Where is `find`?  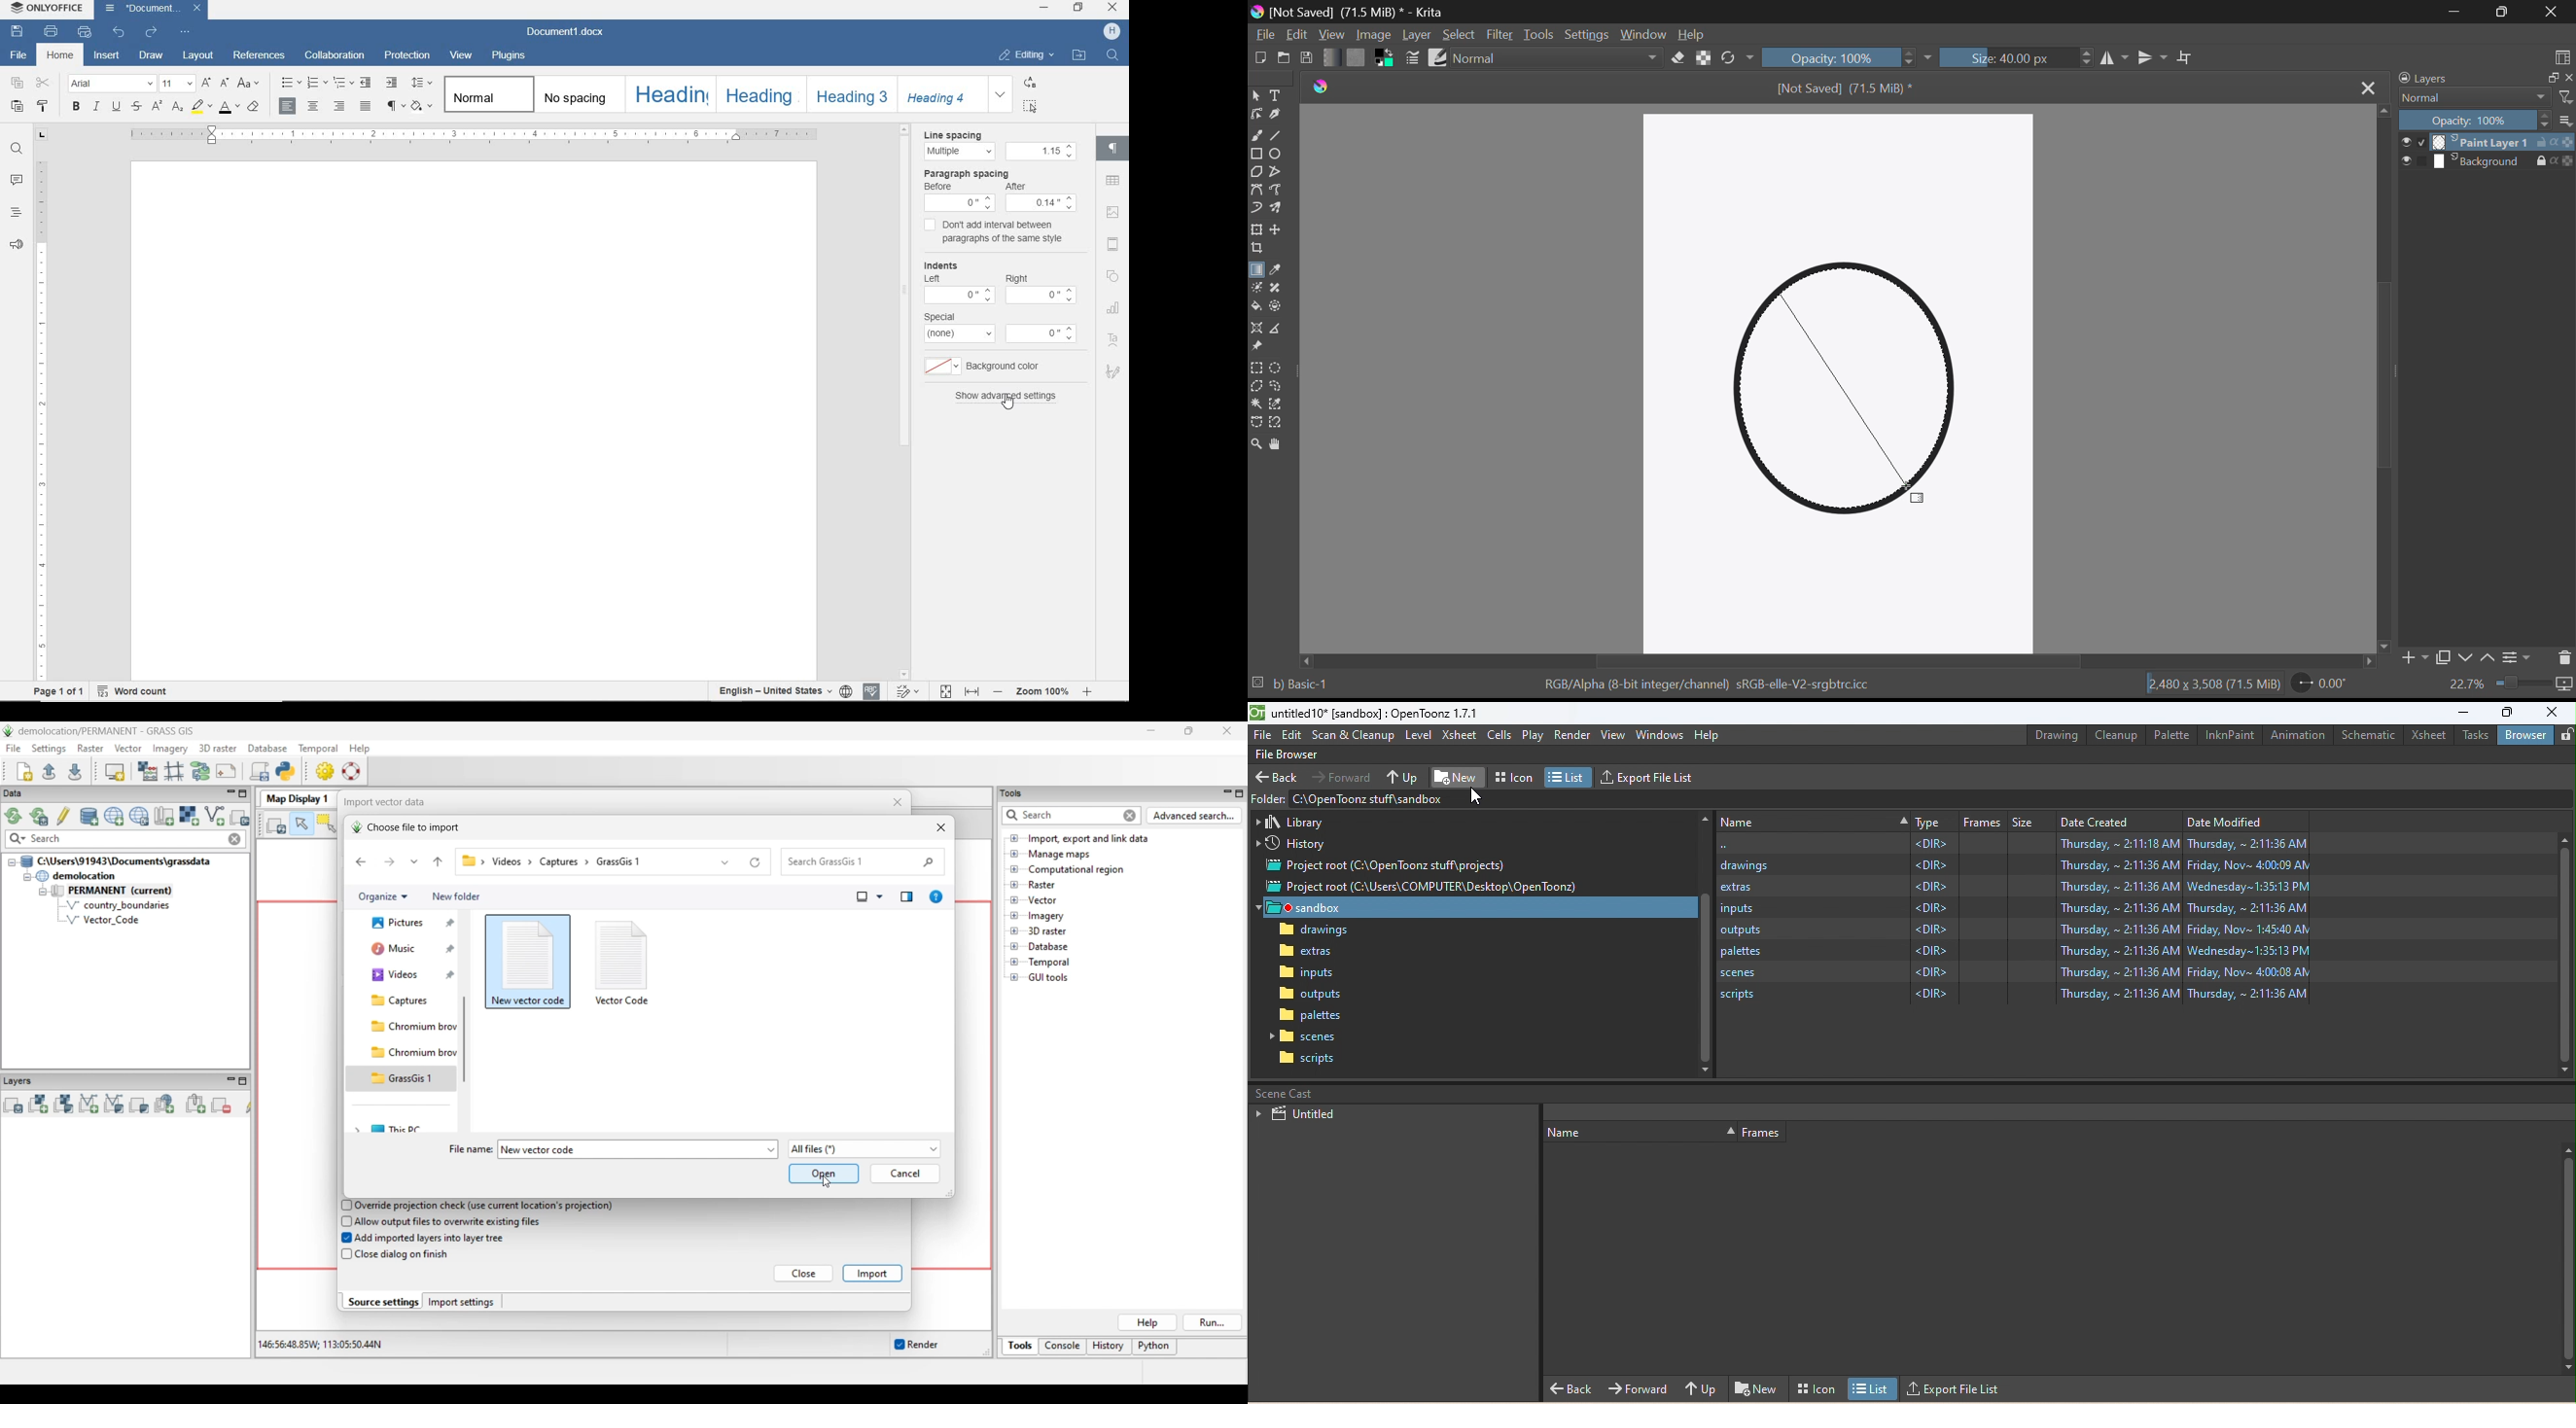
find is located at coordinates (14, 149).